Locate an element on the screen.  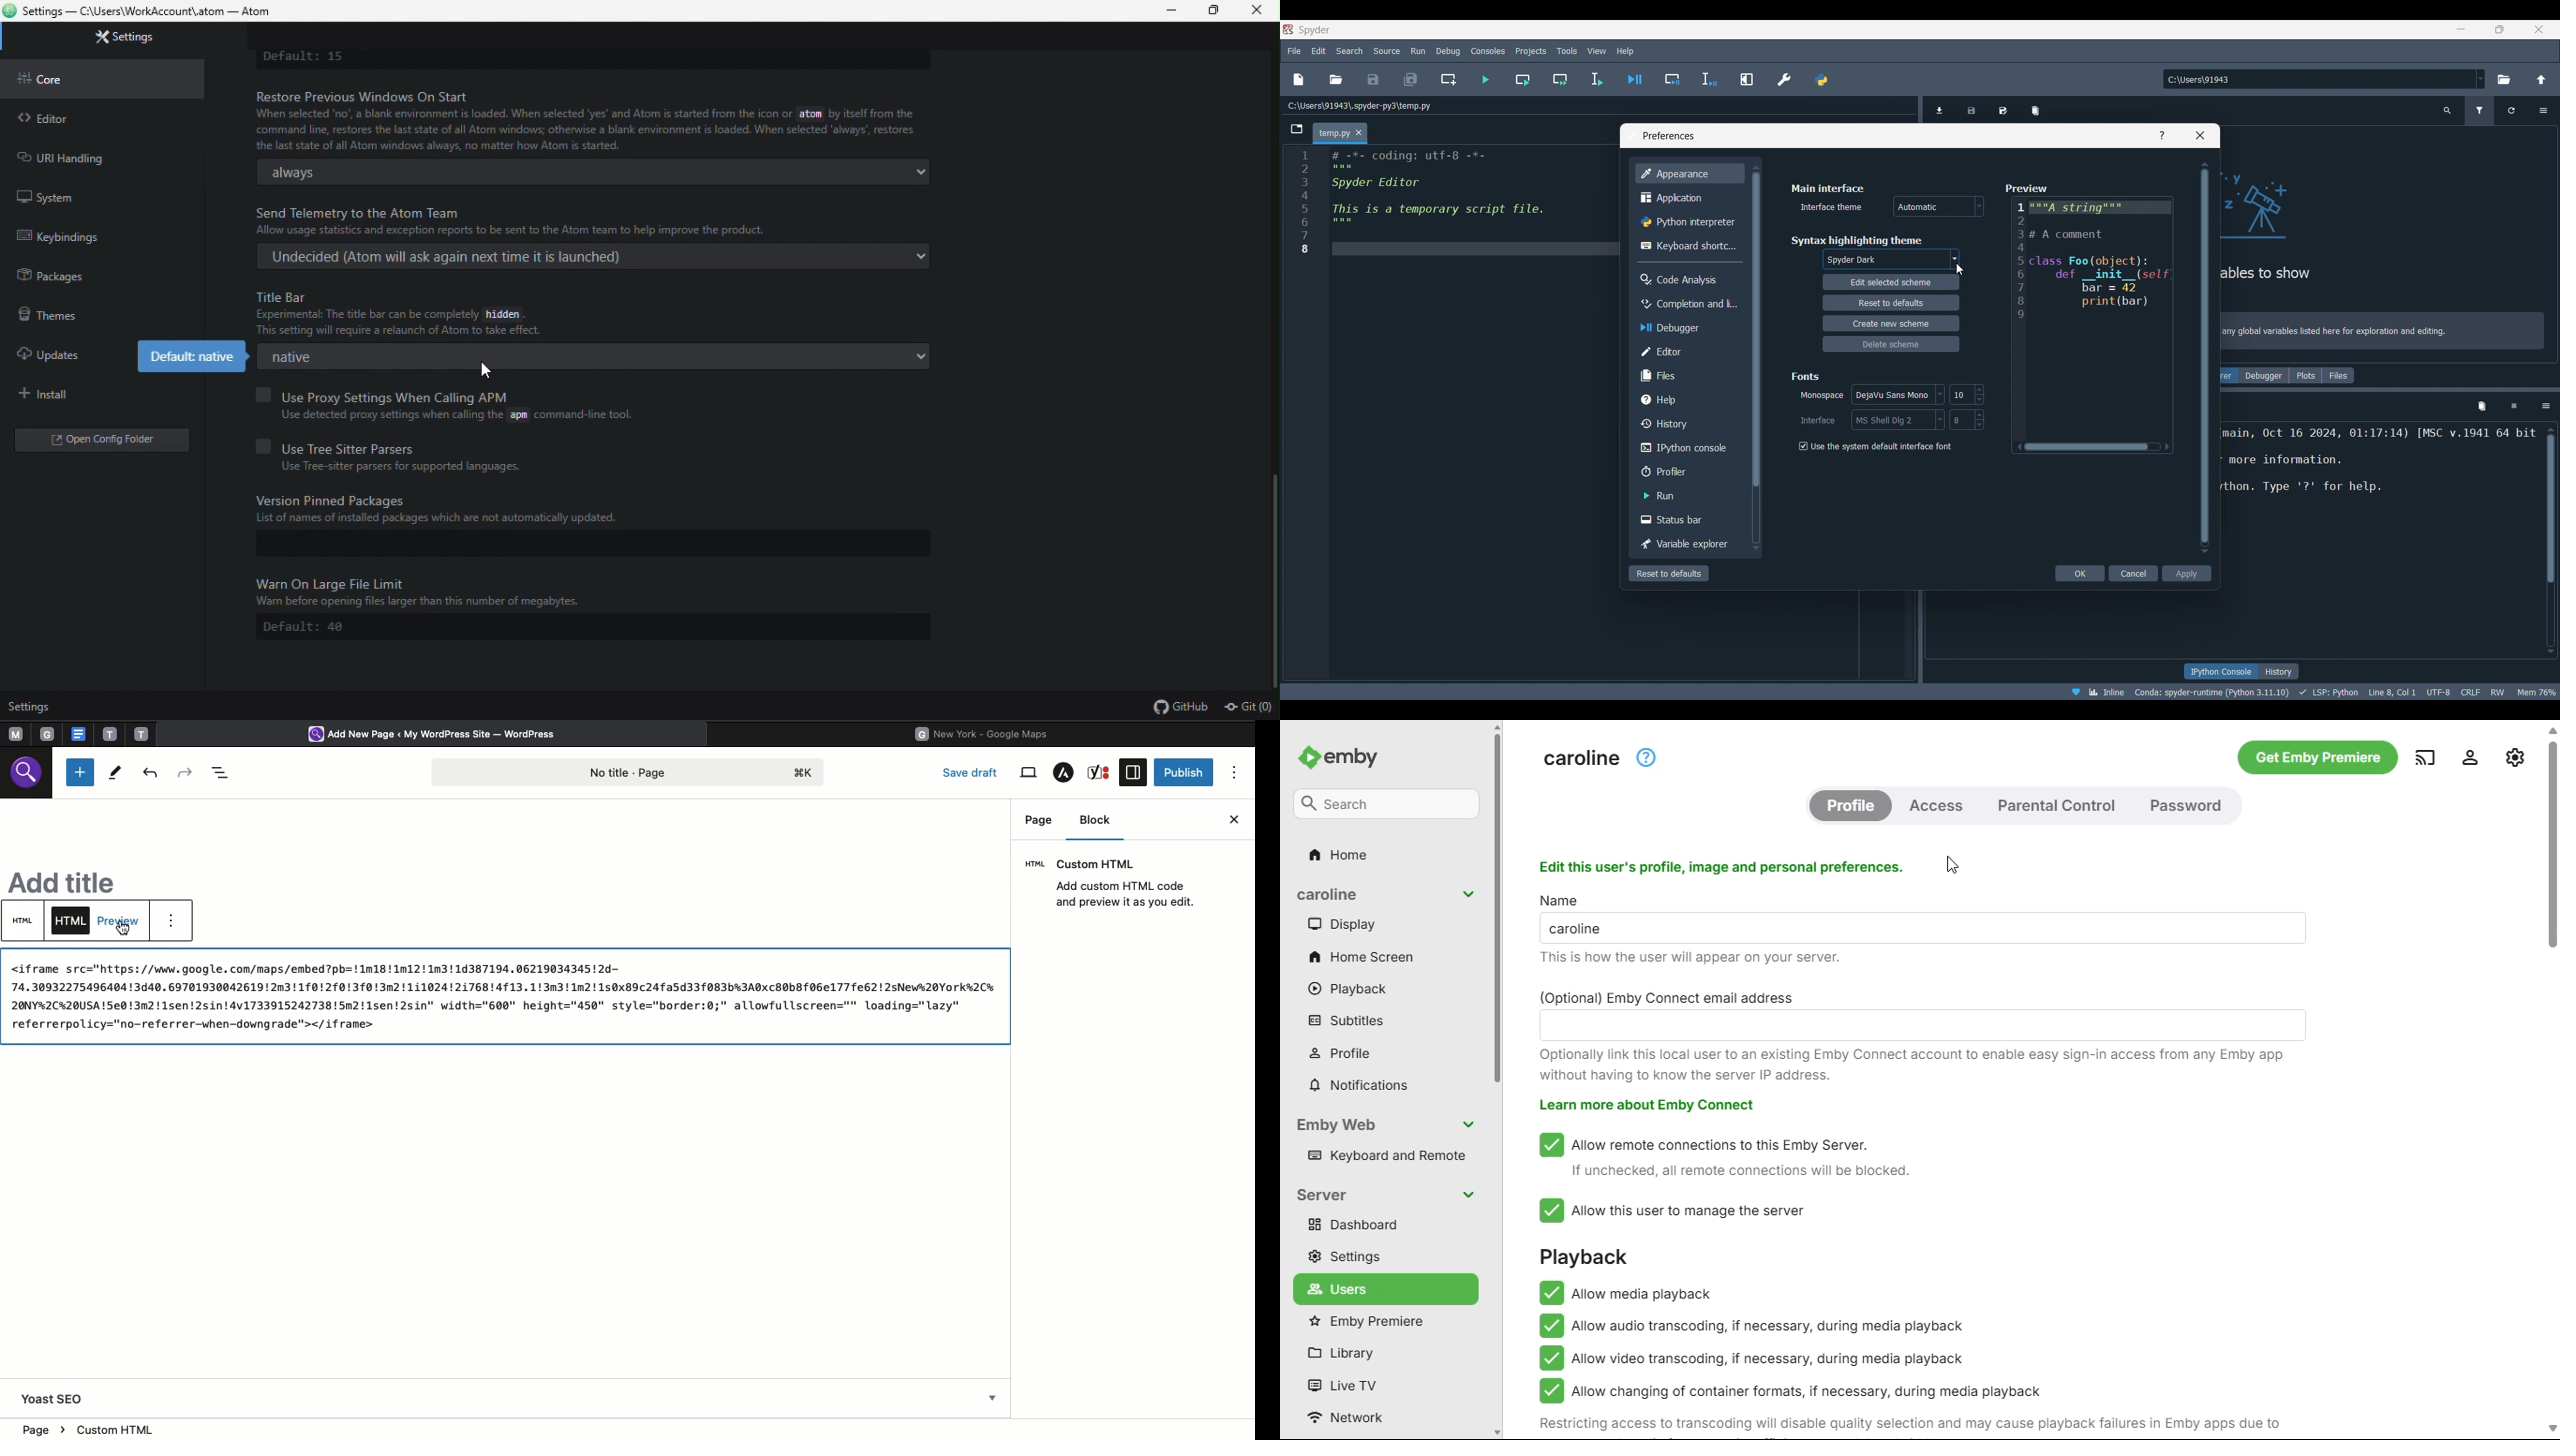
Search variable names and types  is located at coordinates (2447, 111).